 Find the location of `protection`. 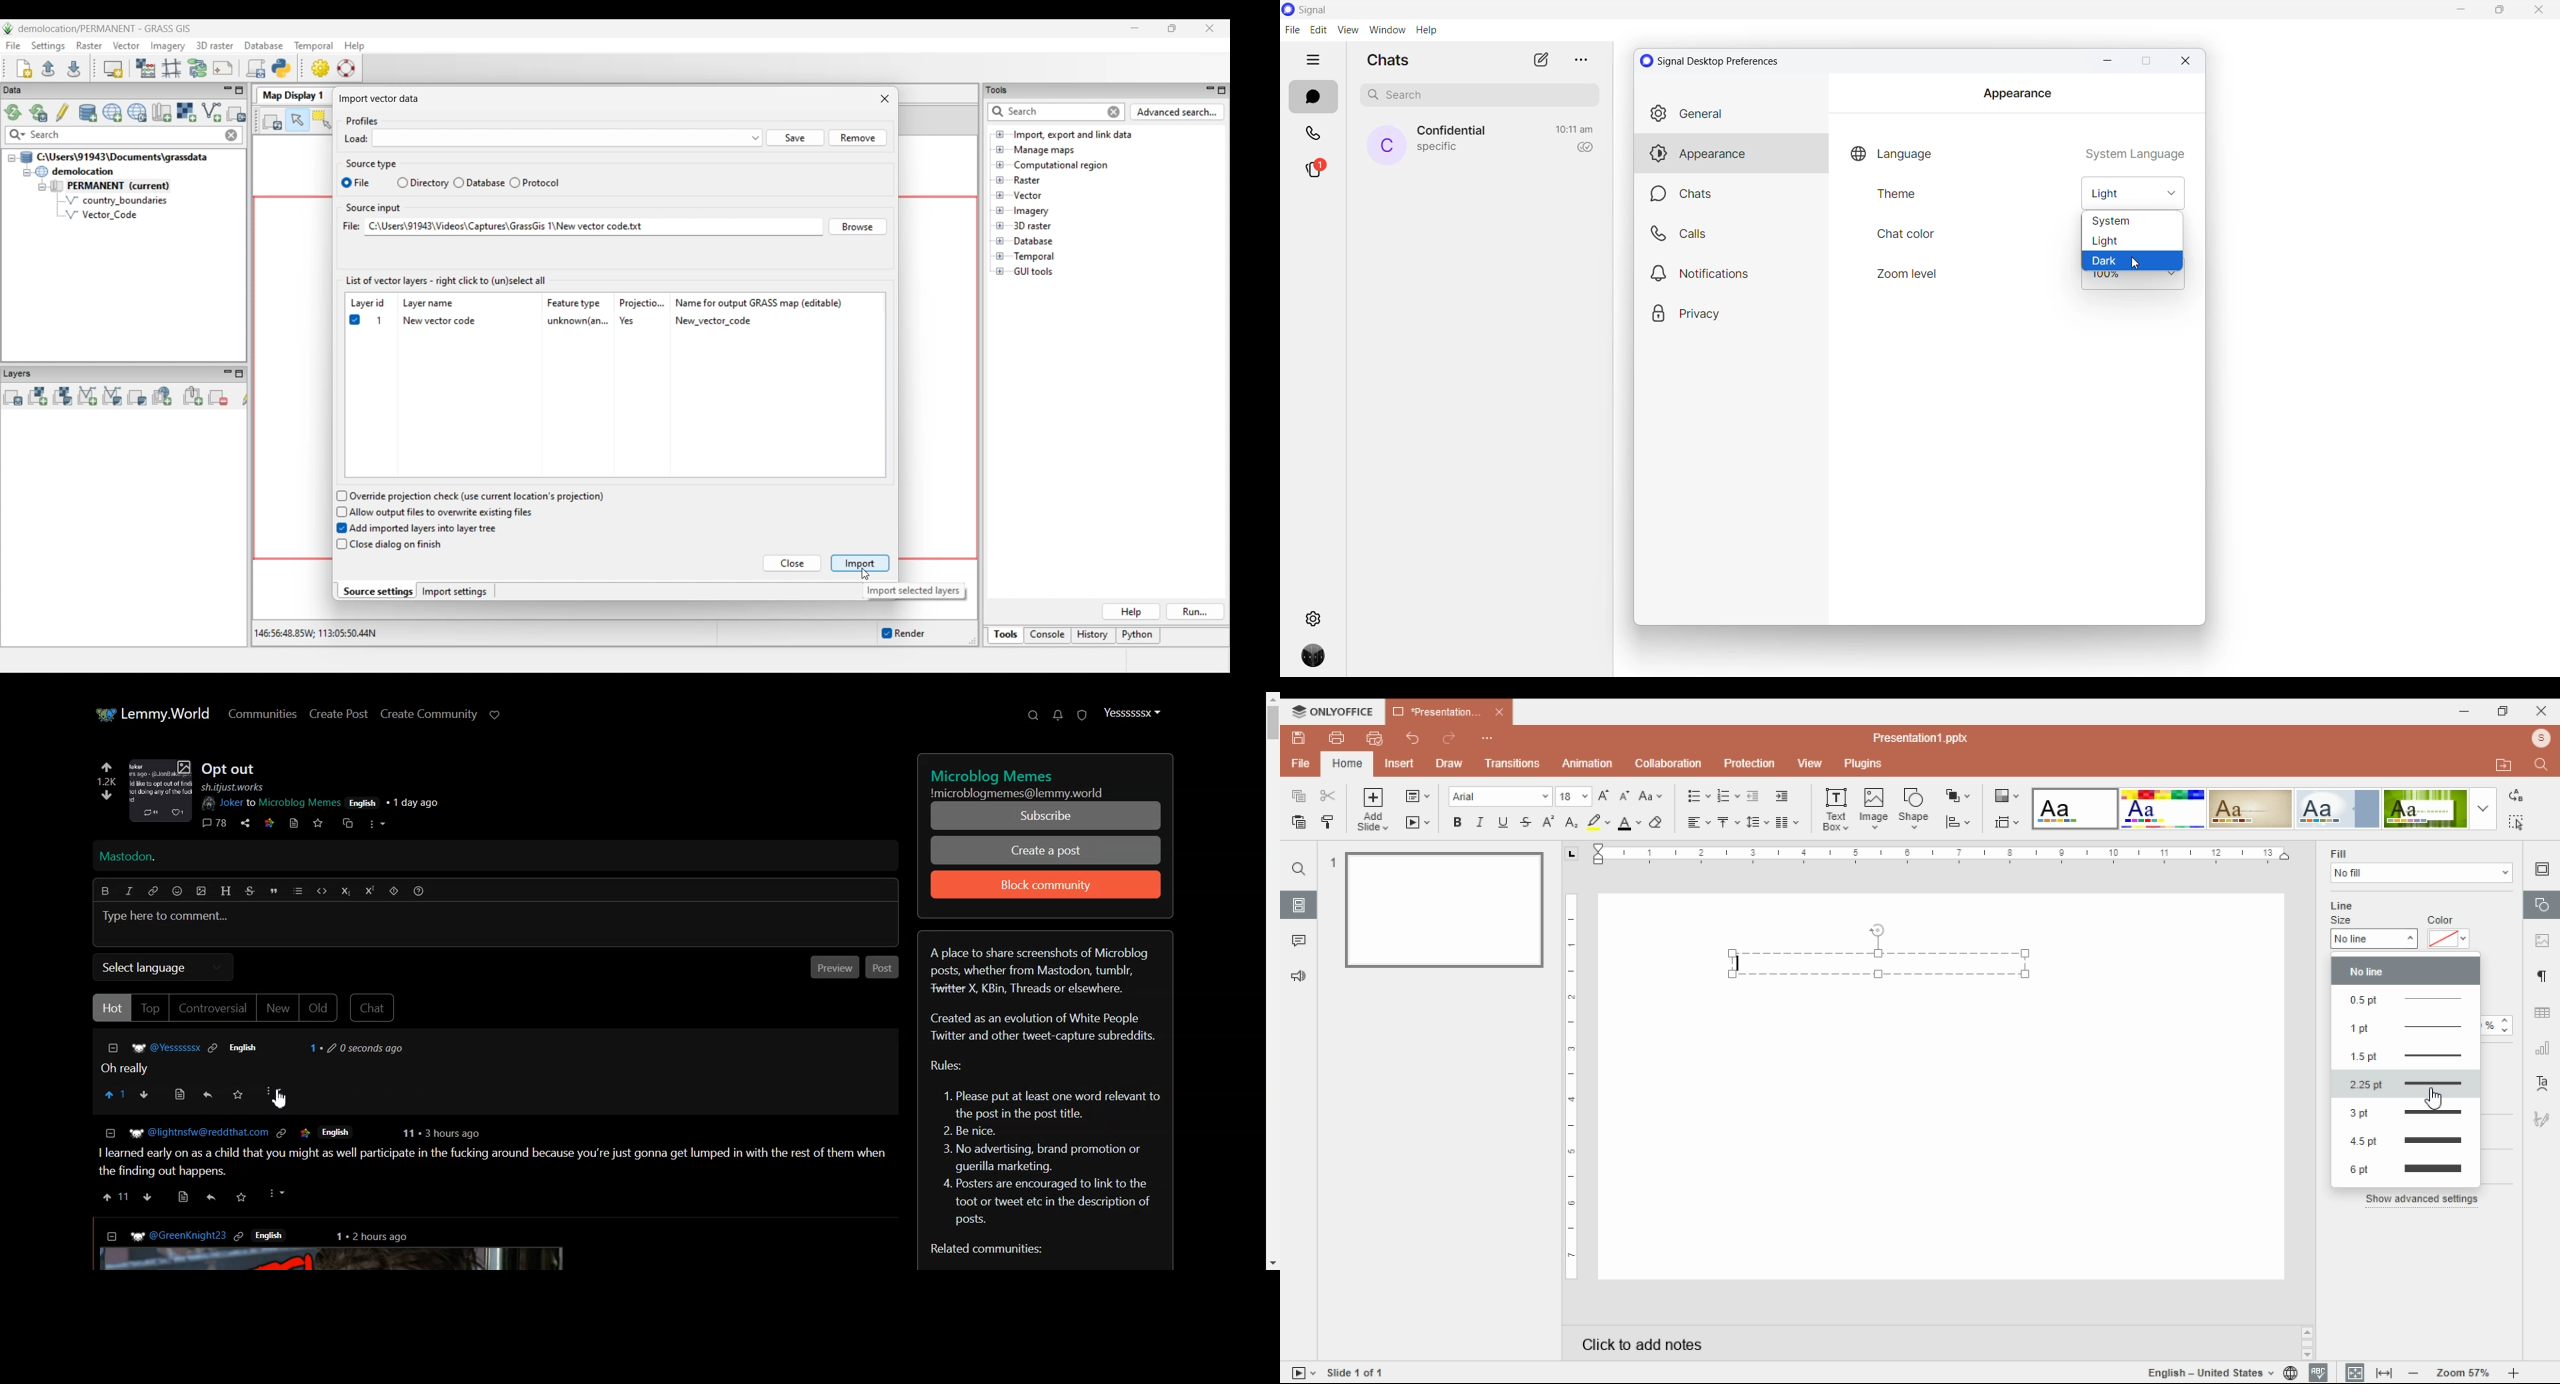

protection is located at coordinates (1750, 762).